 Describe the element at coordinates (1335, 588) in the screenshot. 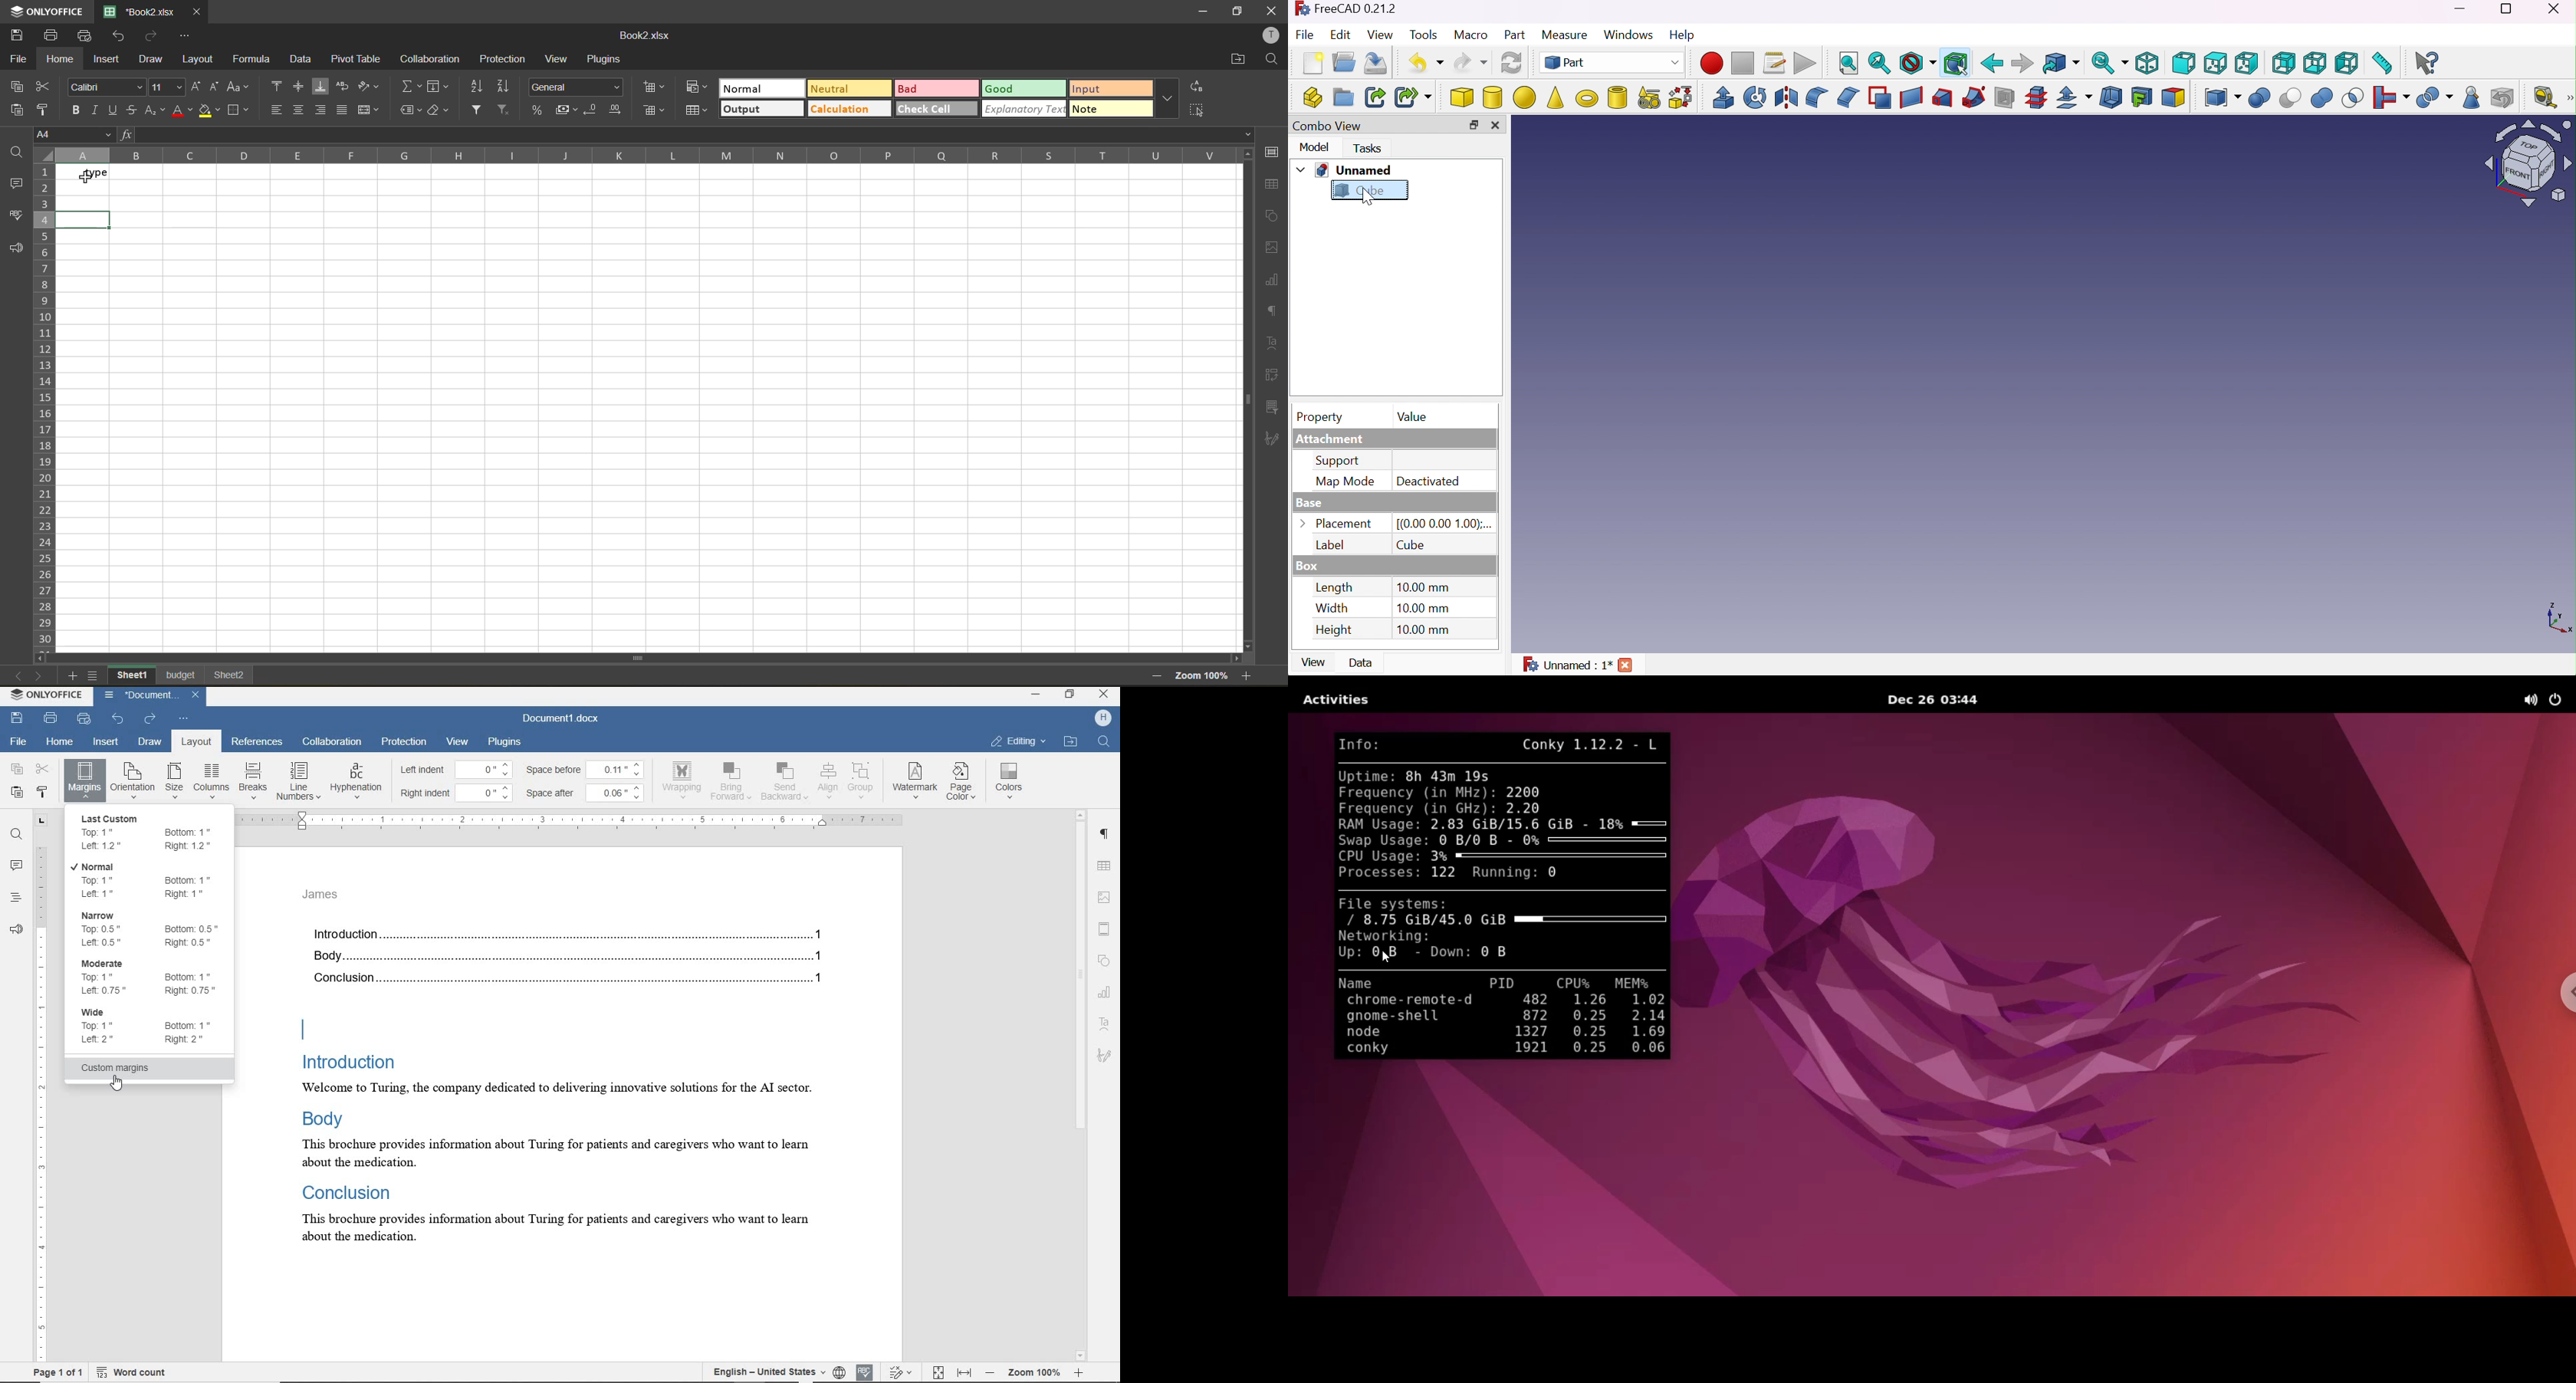

I see `Length` at that location.